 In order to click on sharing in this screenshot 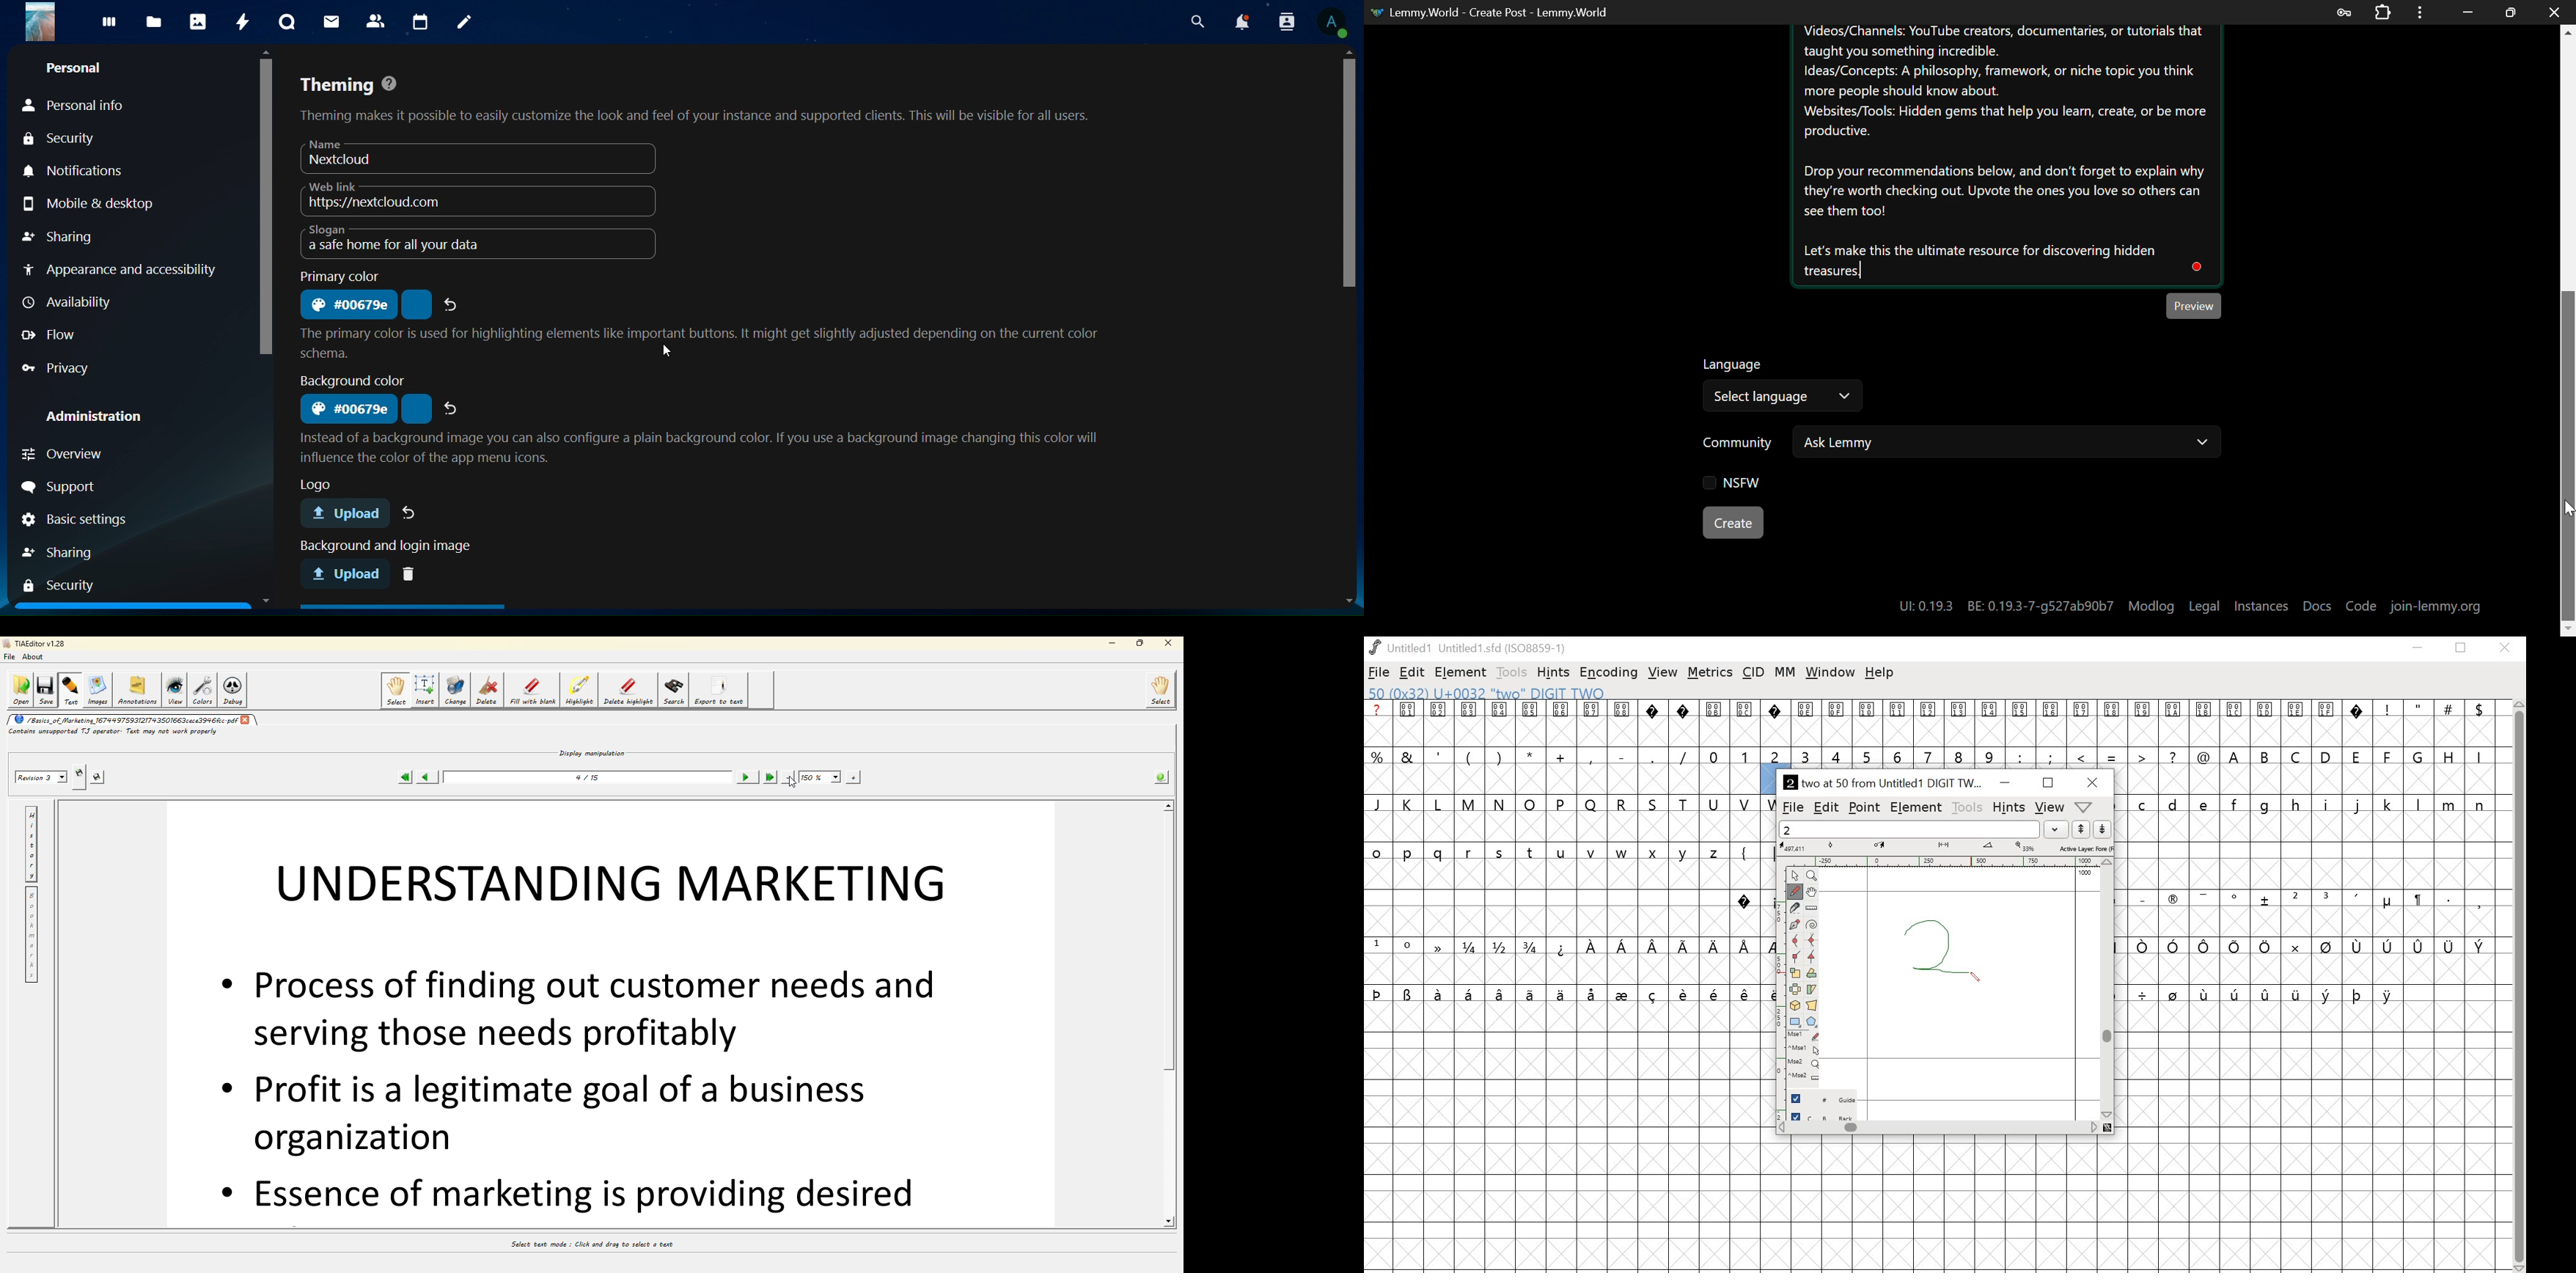, I will do `click(67, 237)`.